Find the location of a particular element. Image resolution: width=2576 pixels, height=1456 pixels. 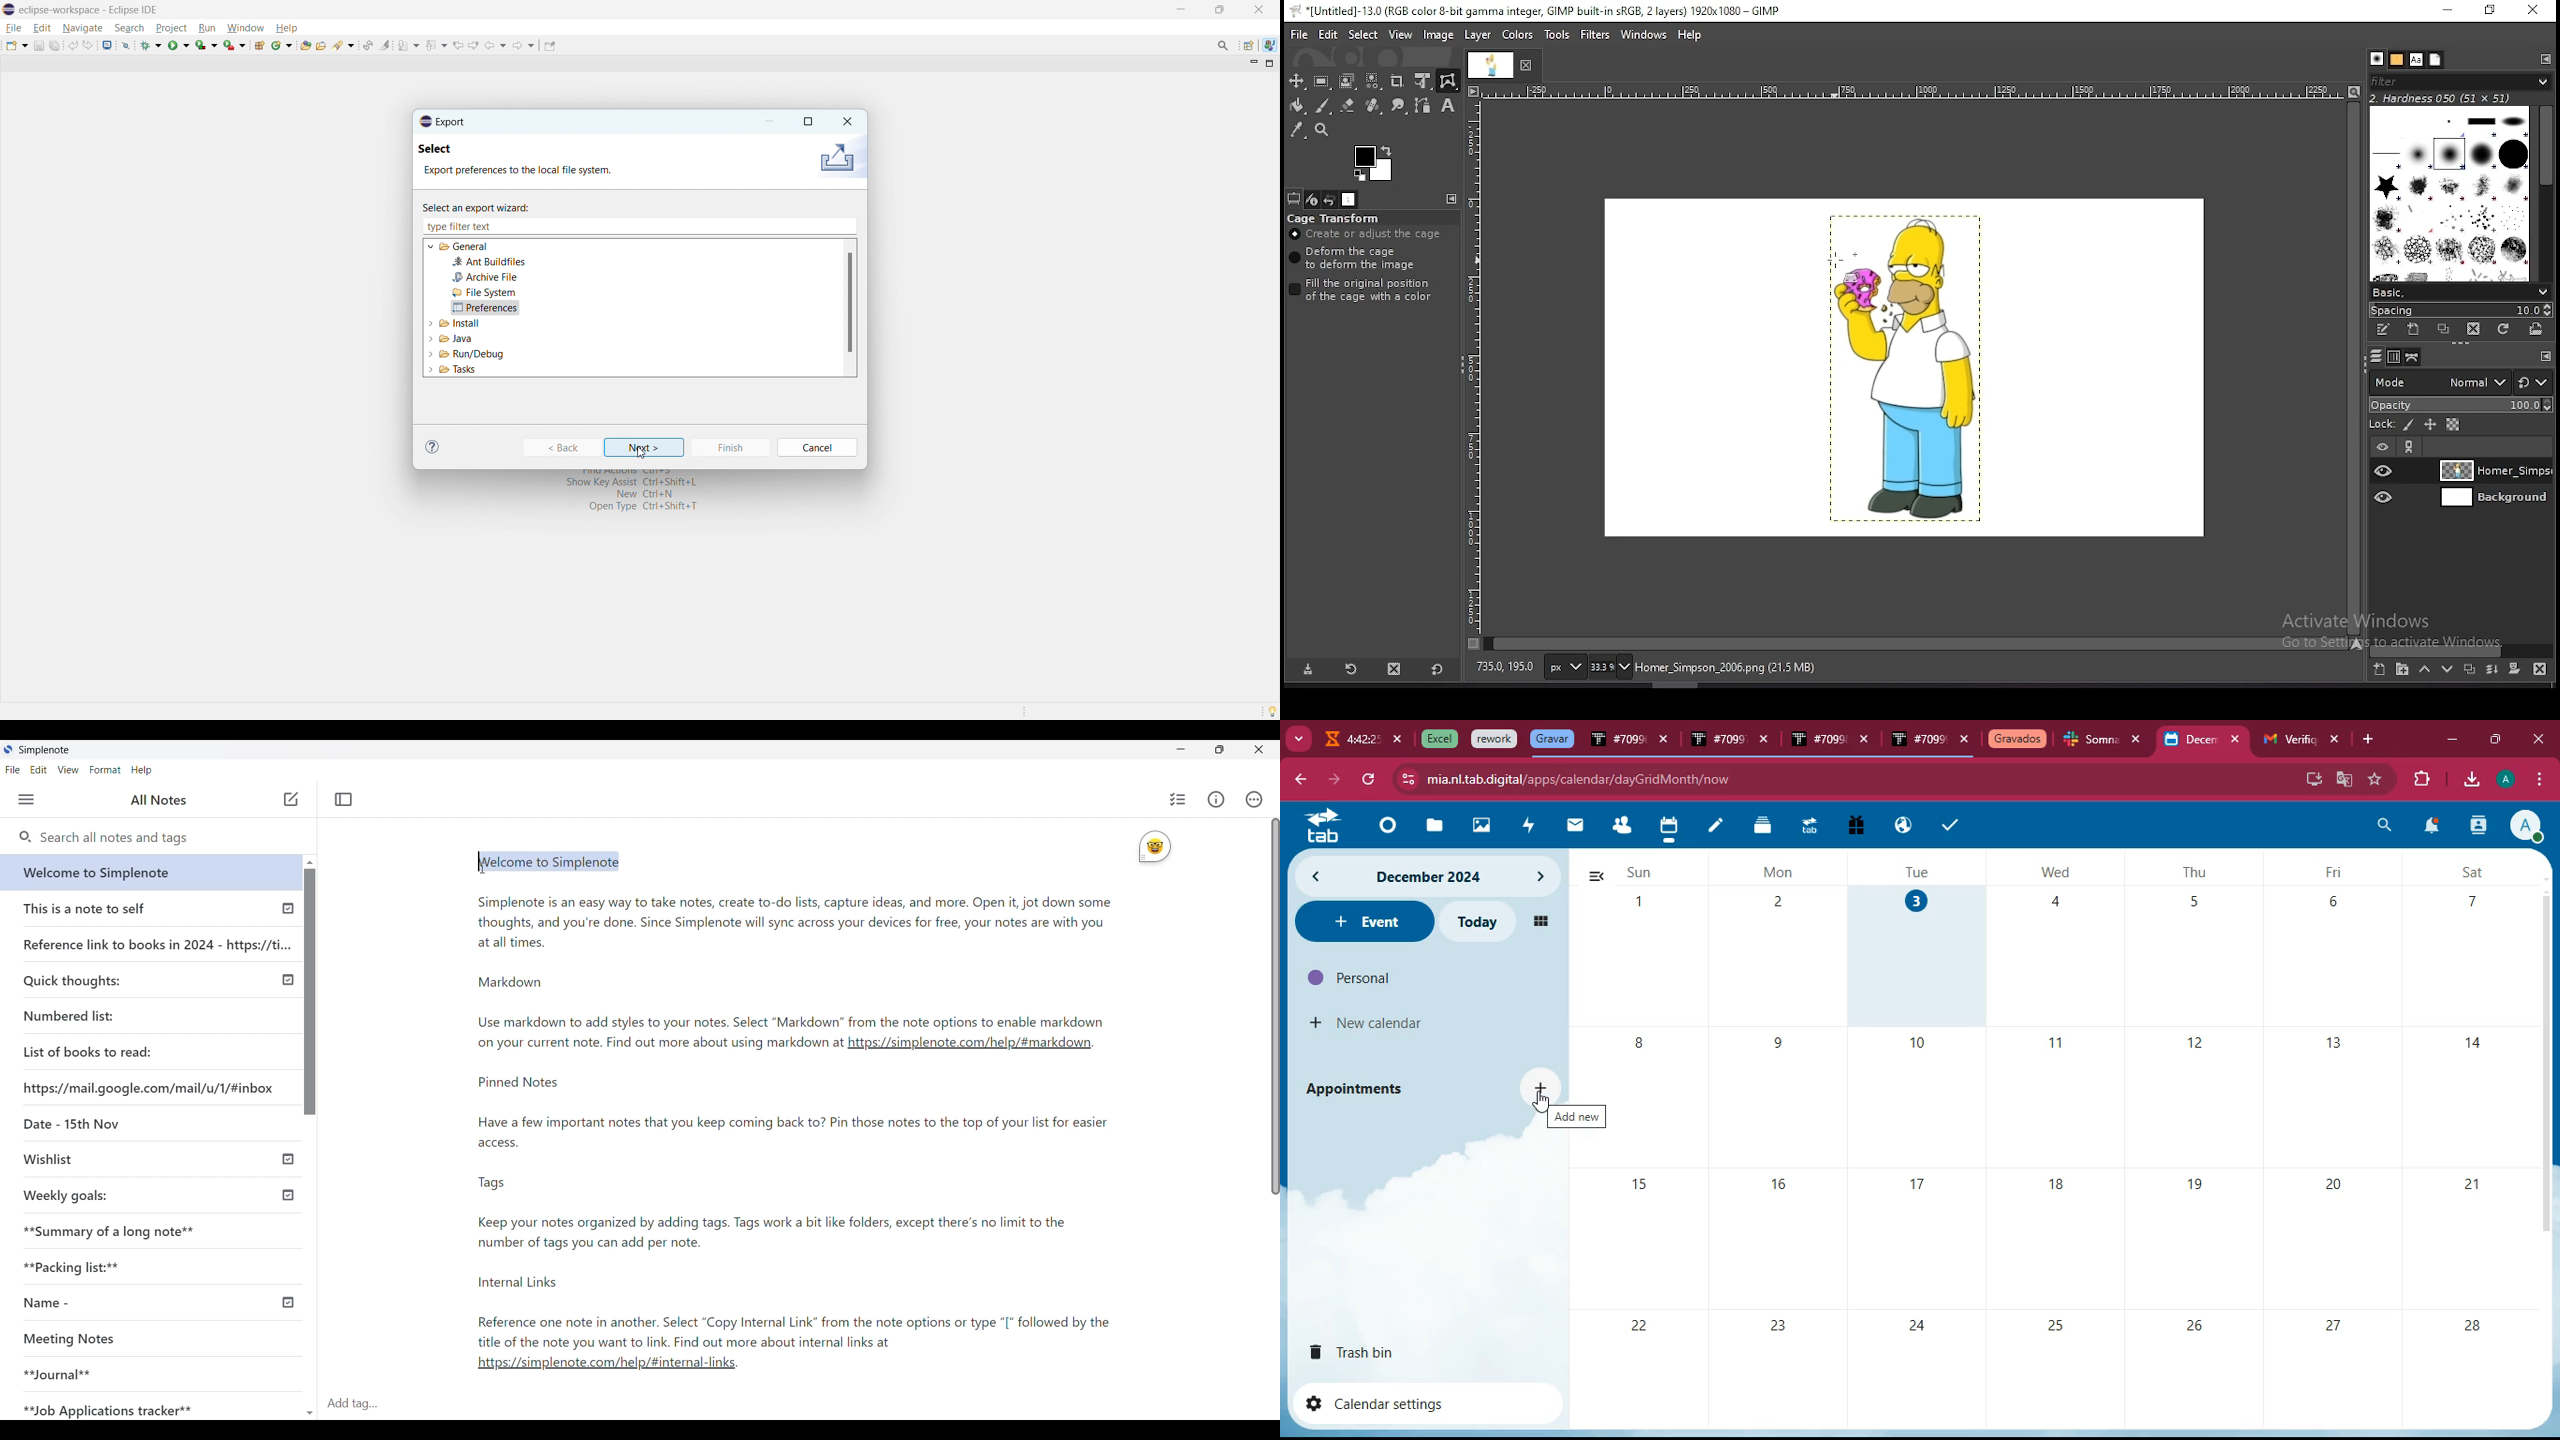

close is located at coordinates (1258, 9).